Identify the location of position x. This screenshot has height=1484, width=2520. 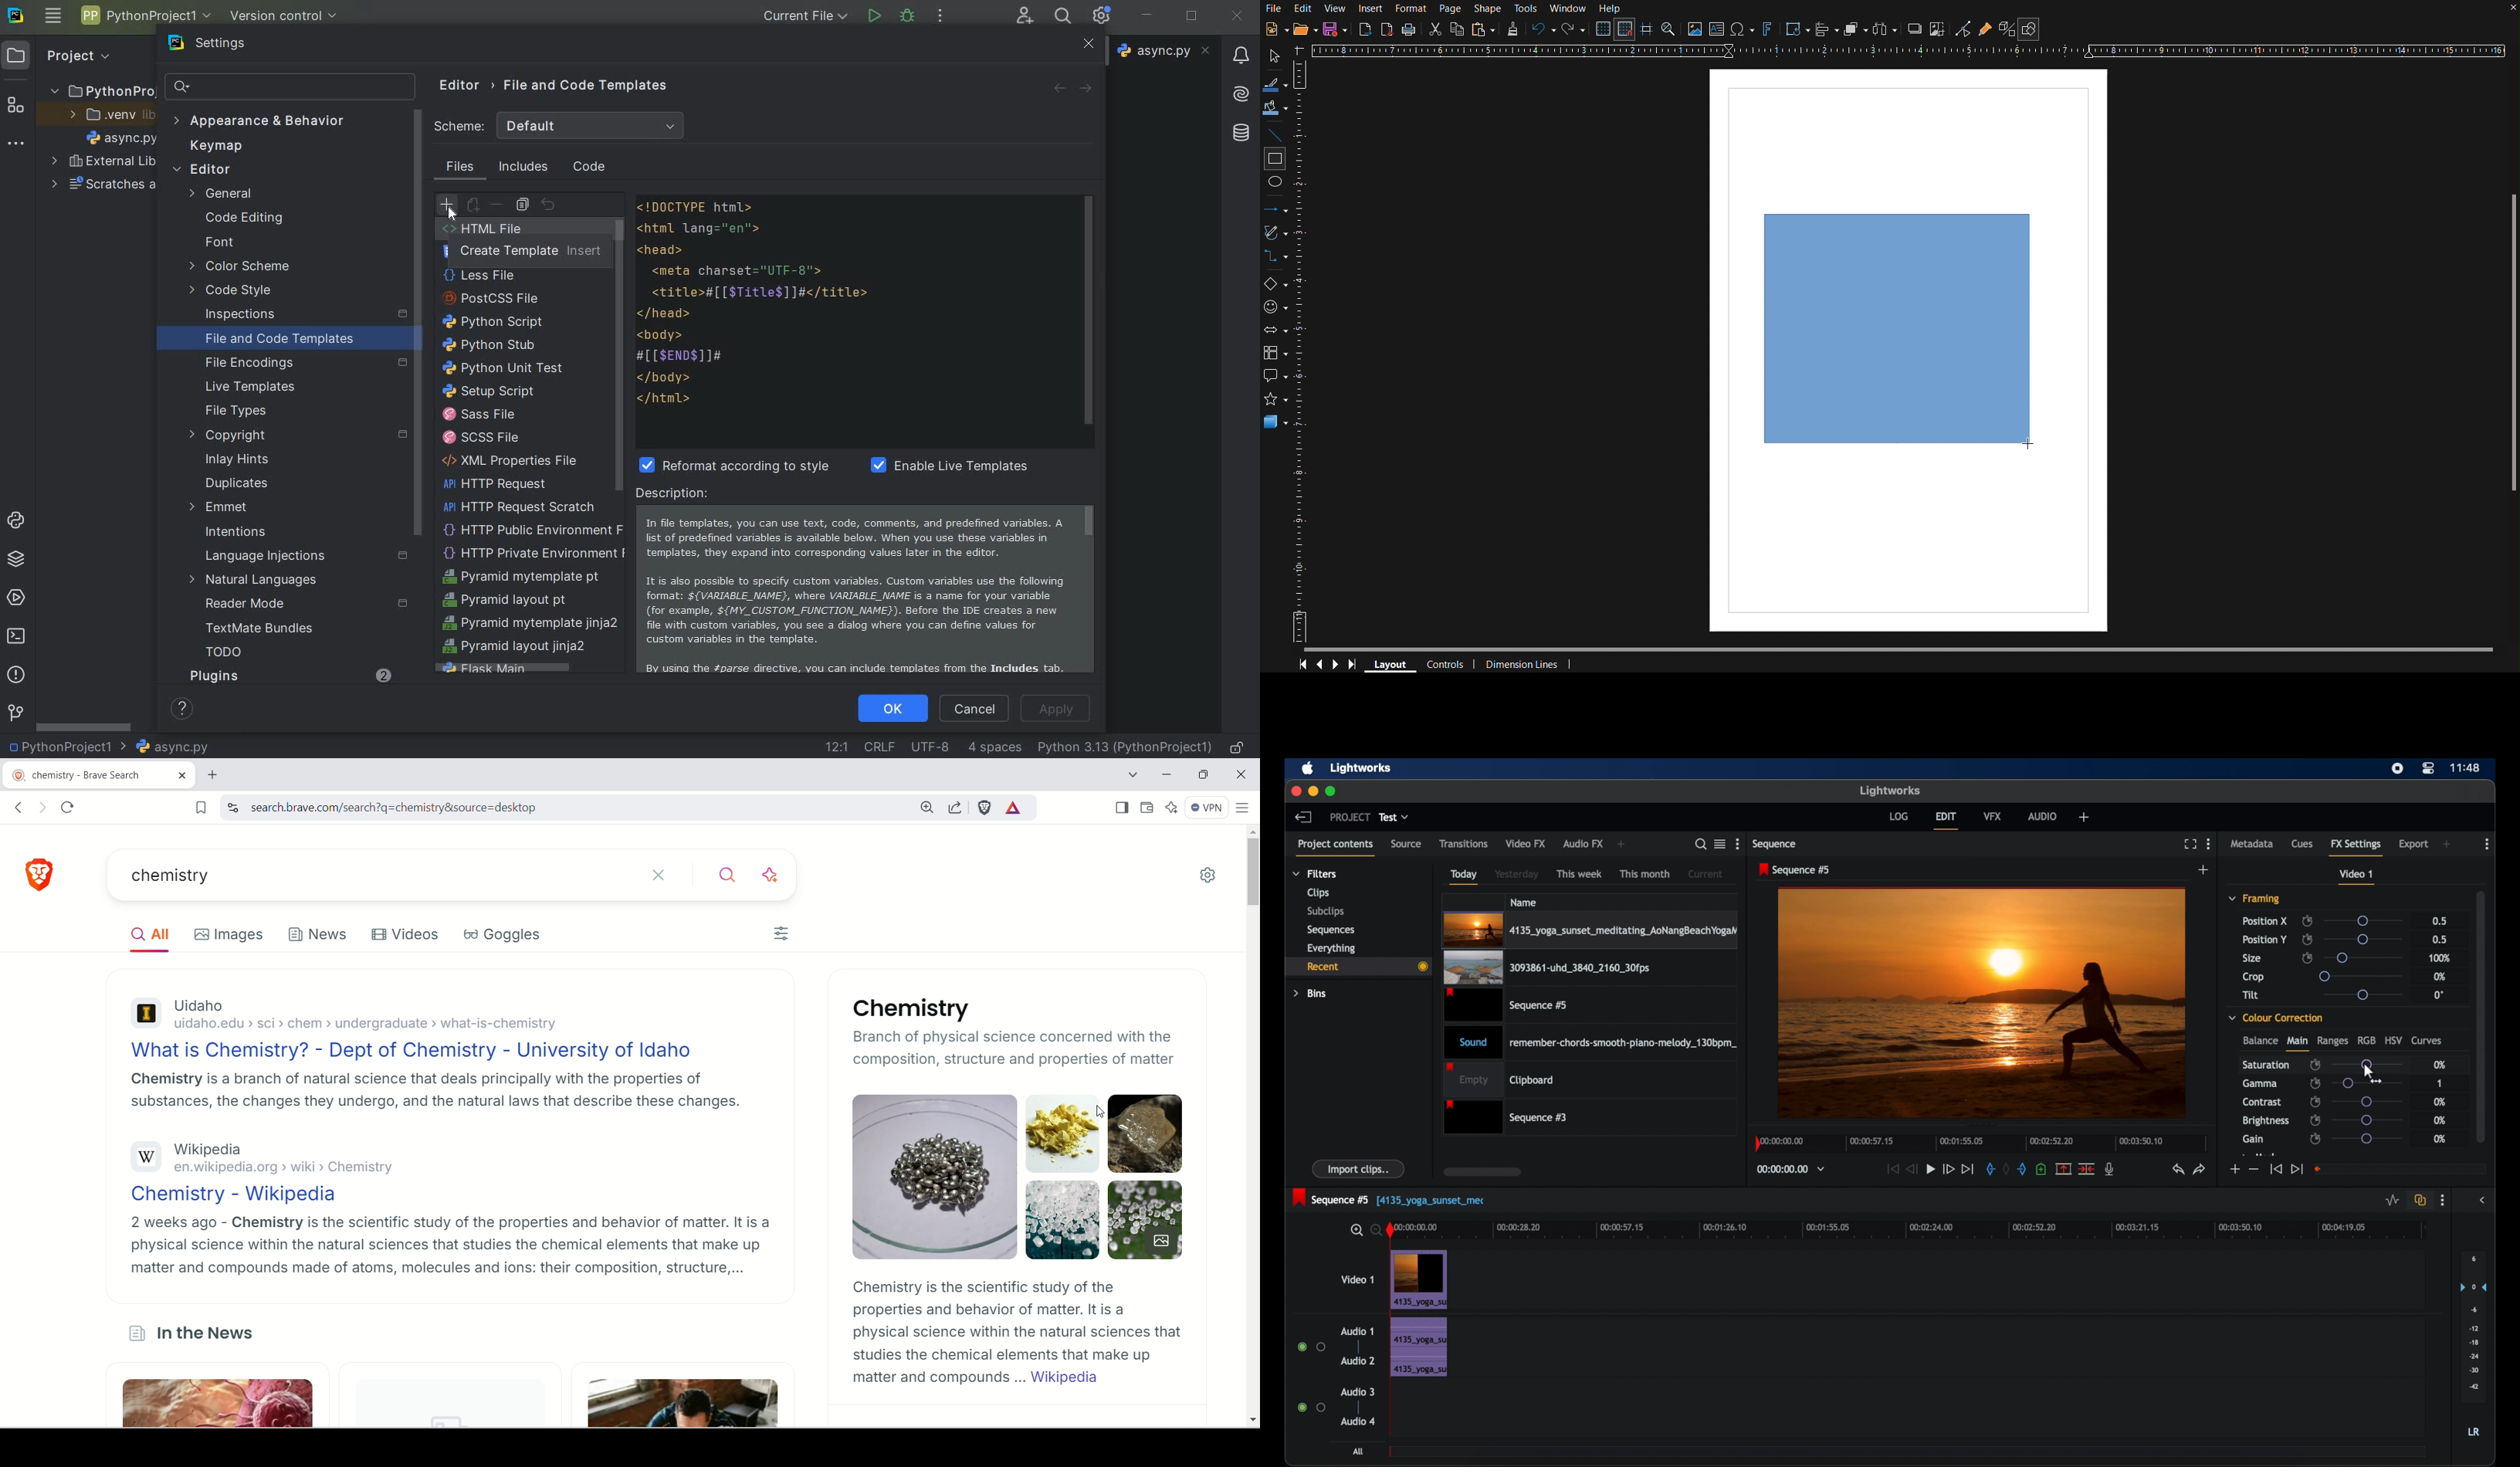
(2265, 920).